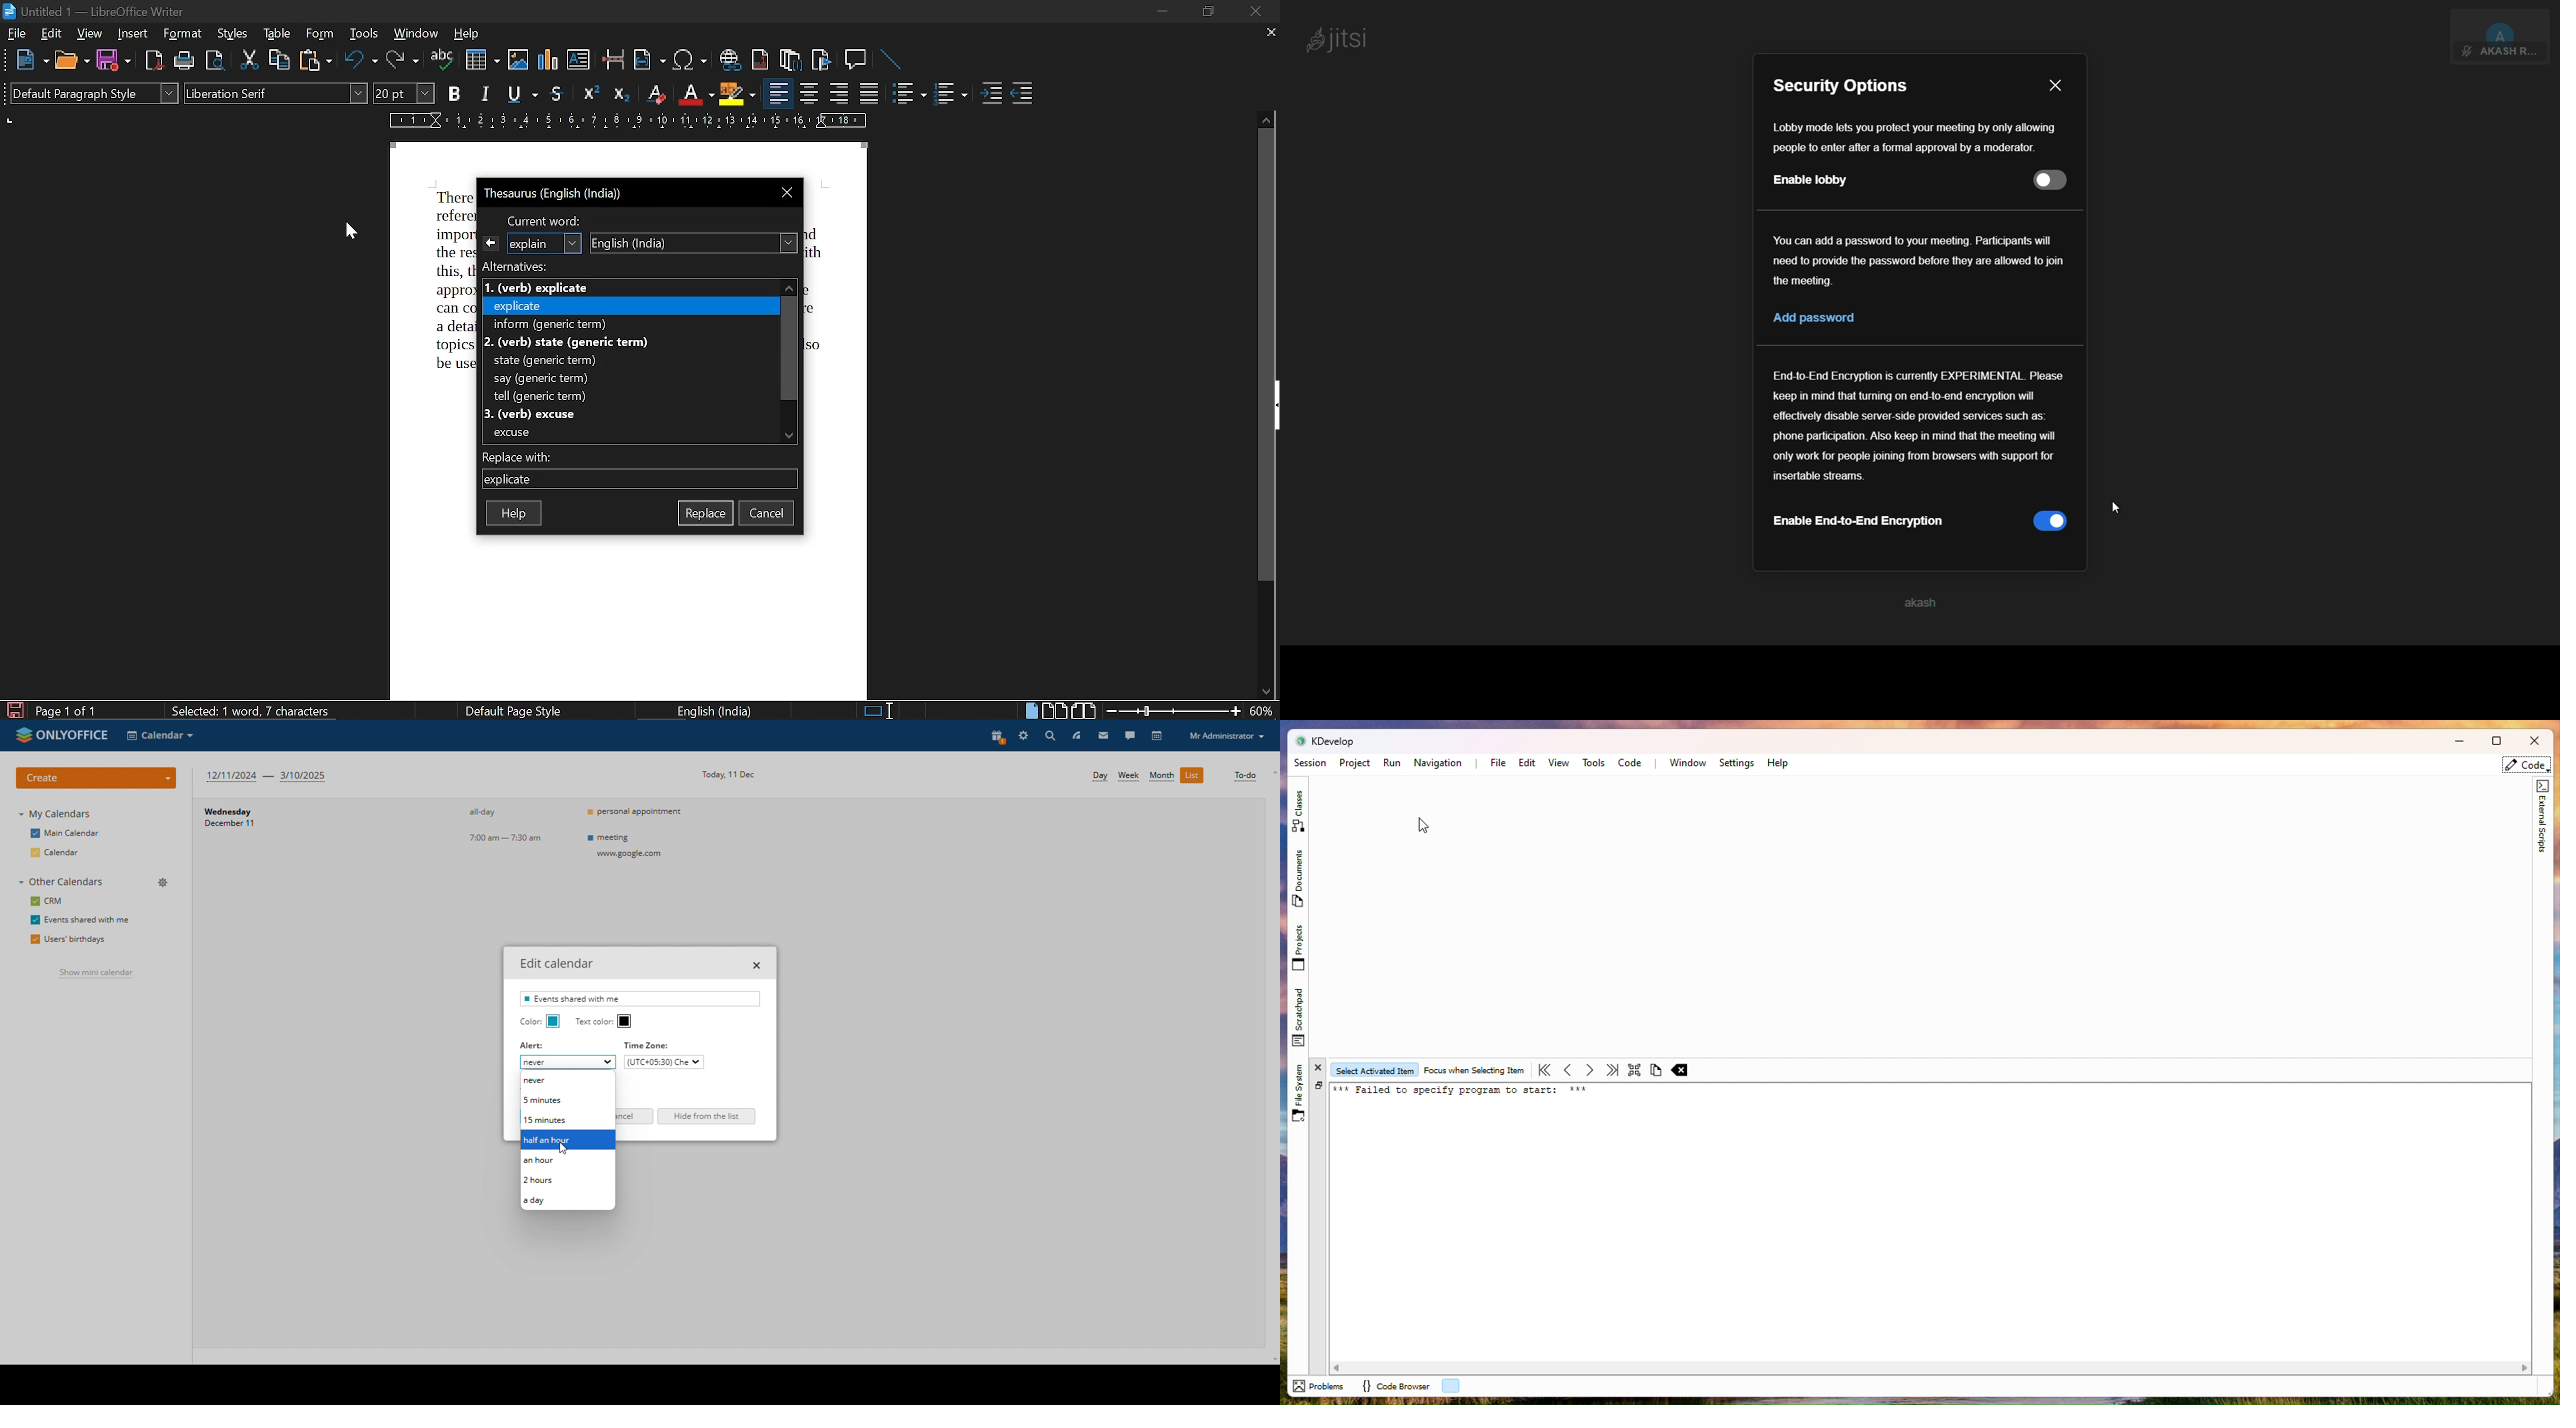 This screenshot has width=2576, height=1428. I want to click on default page style, so click(512, 711).